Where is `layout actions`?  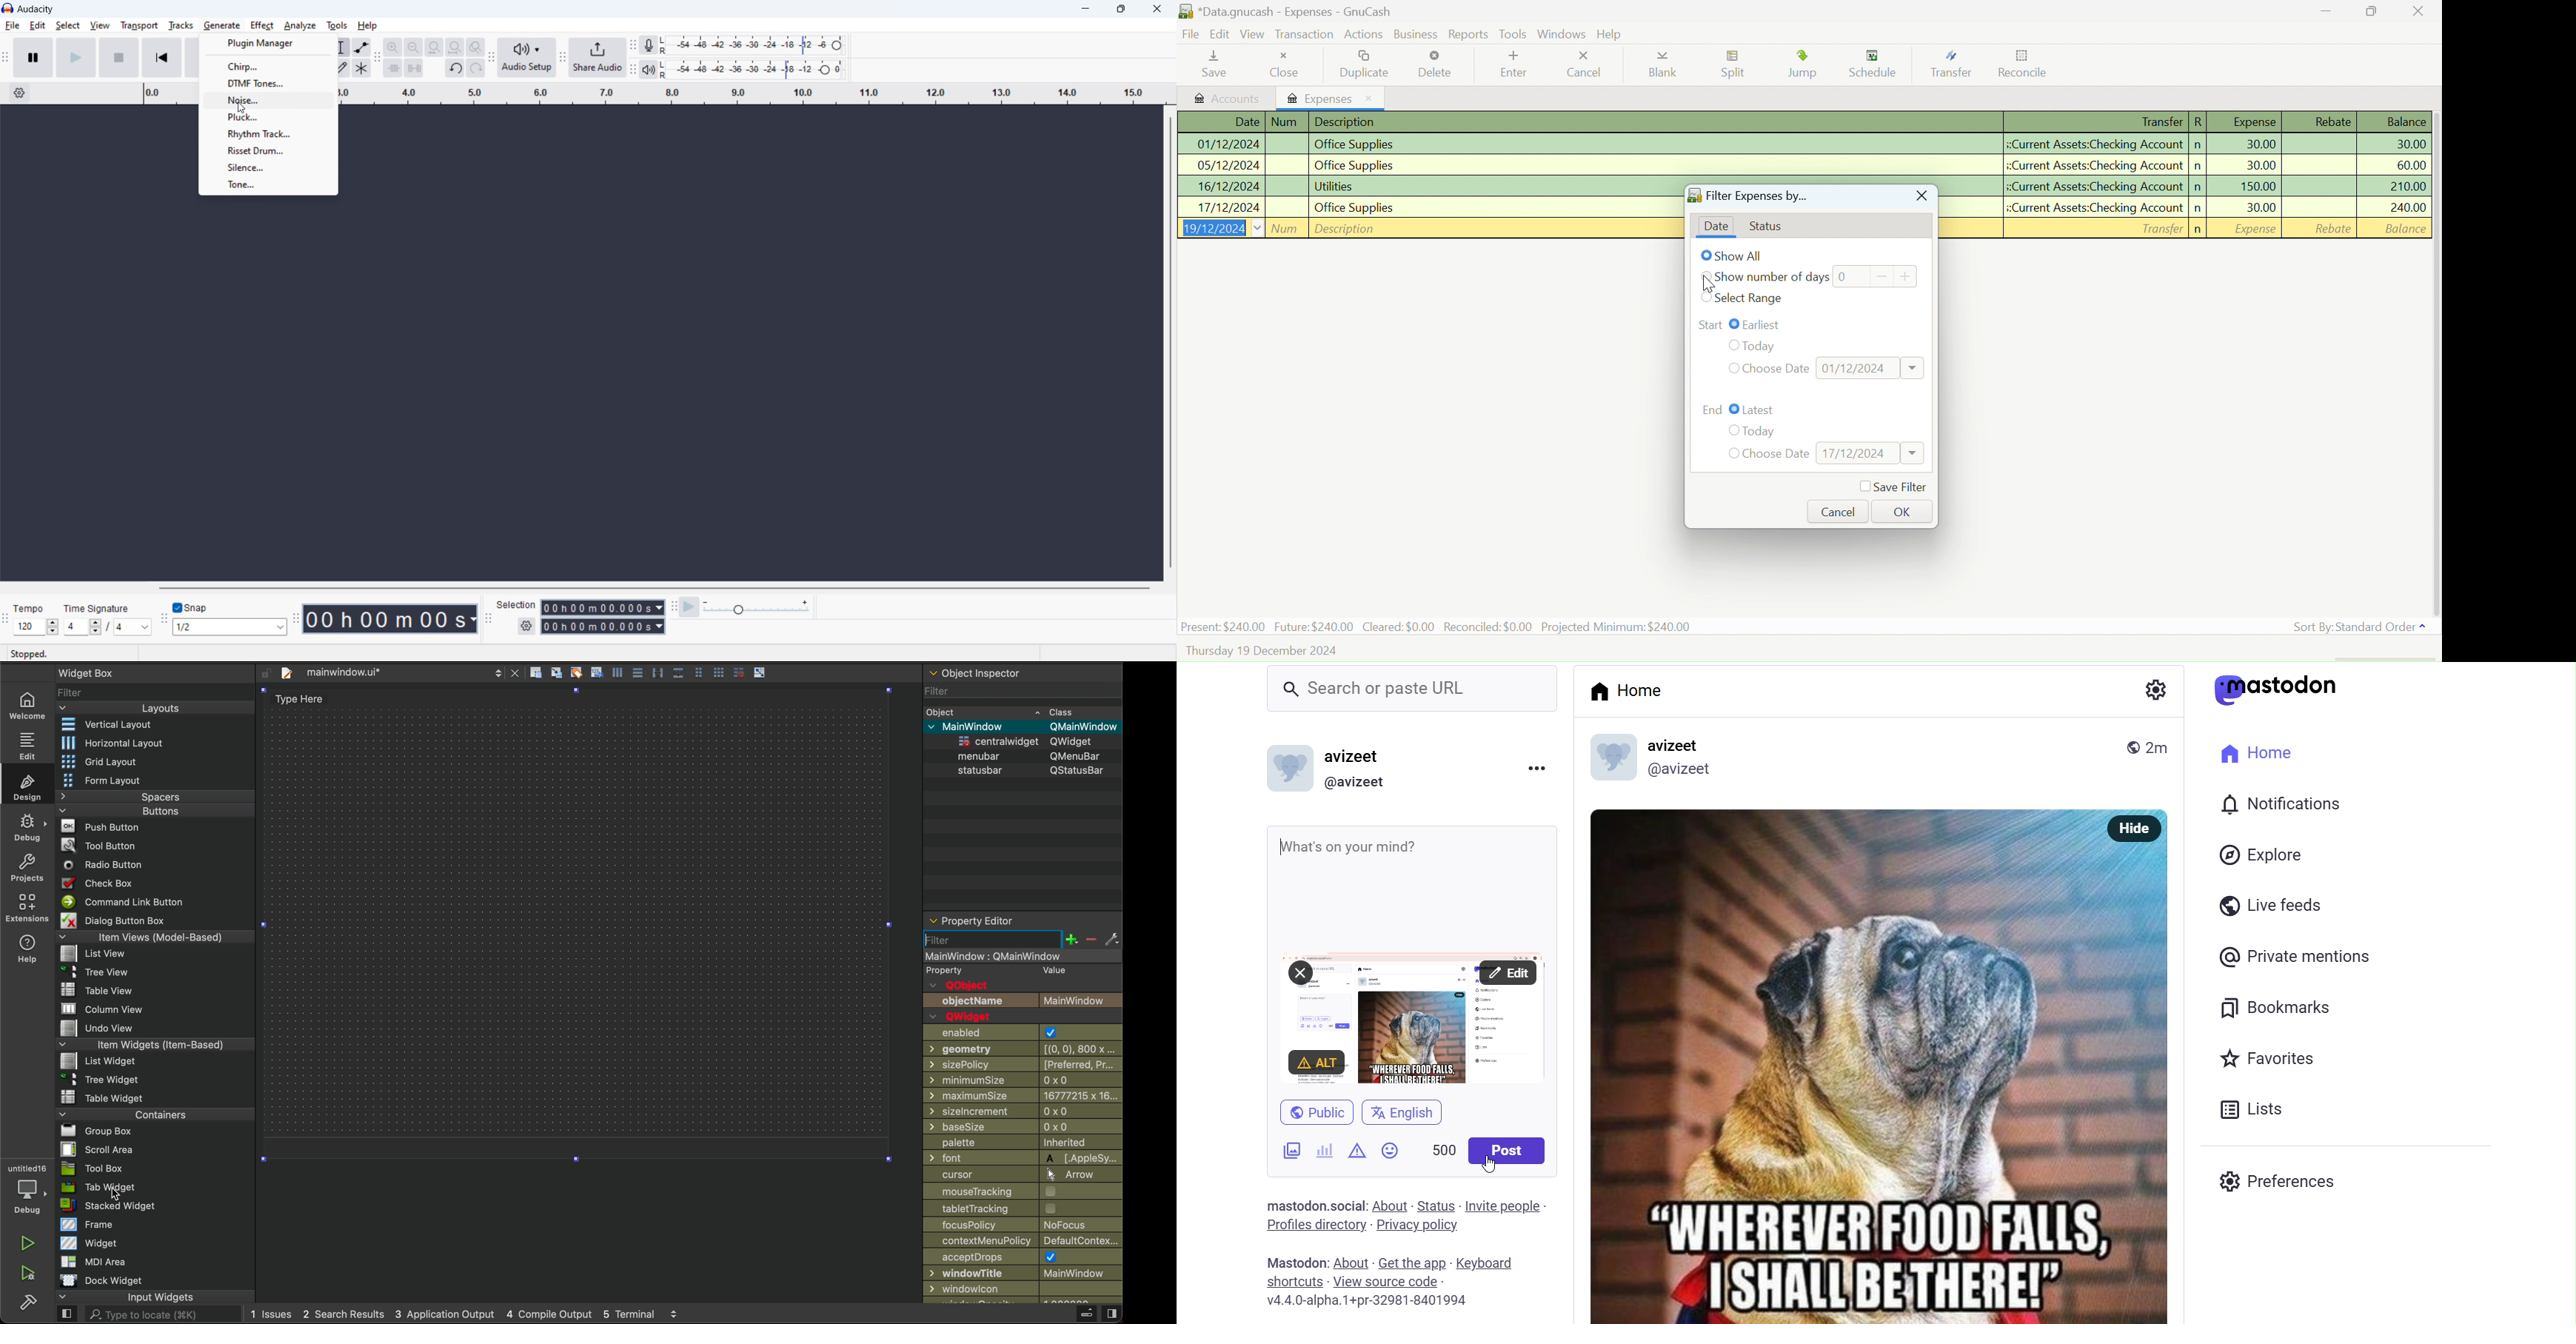 layout actions is located at coordinates (687, 672).